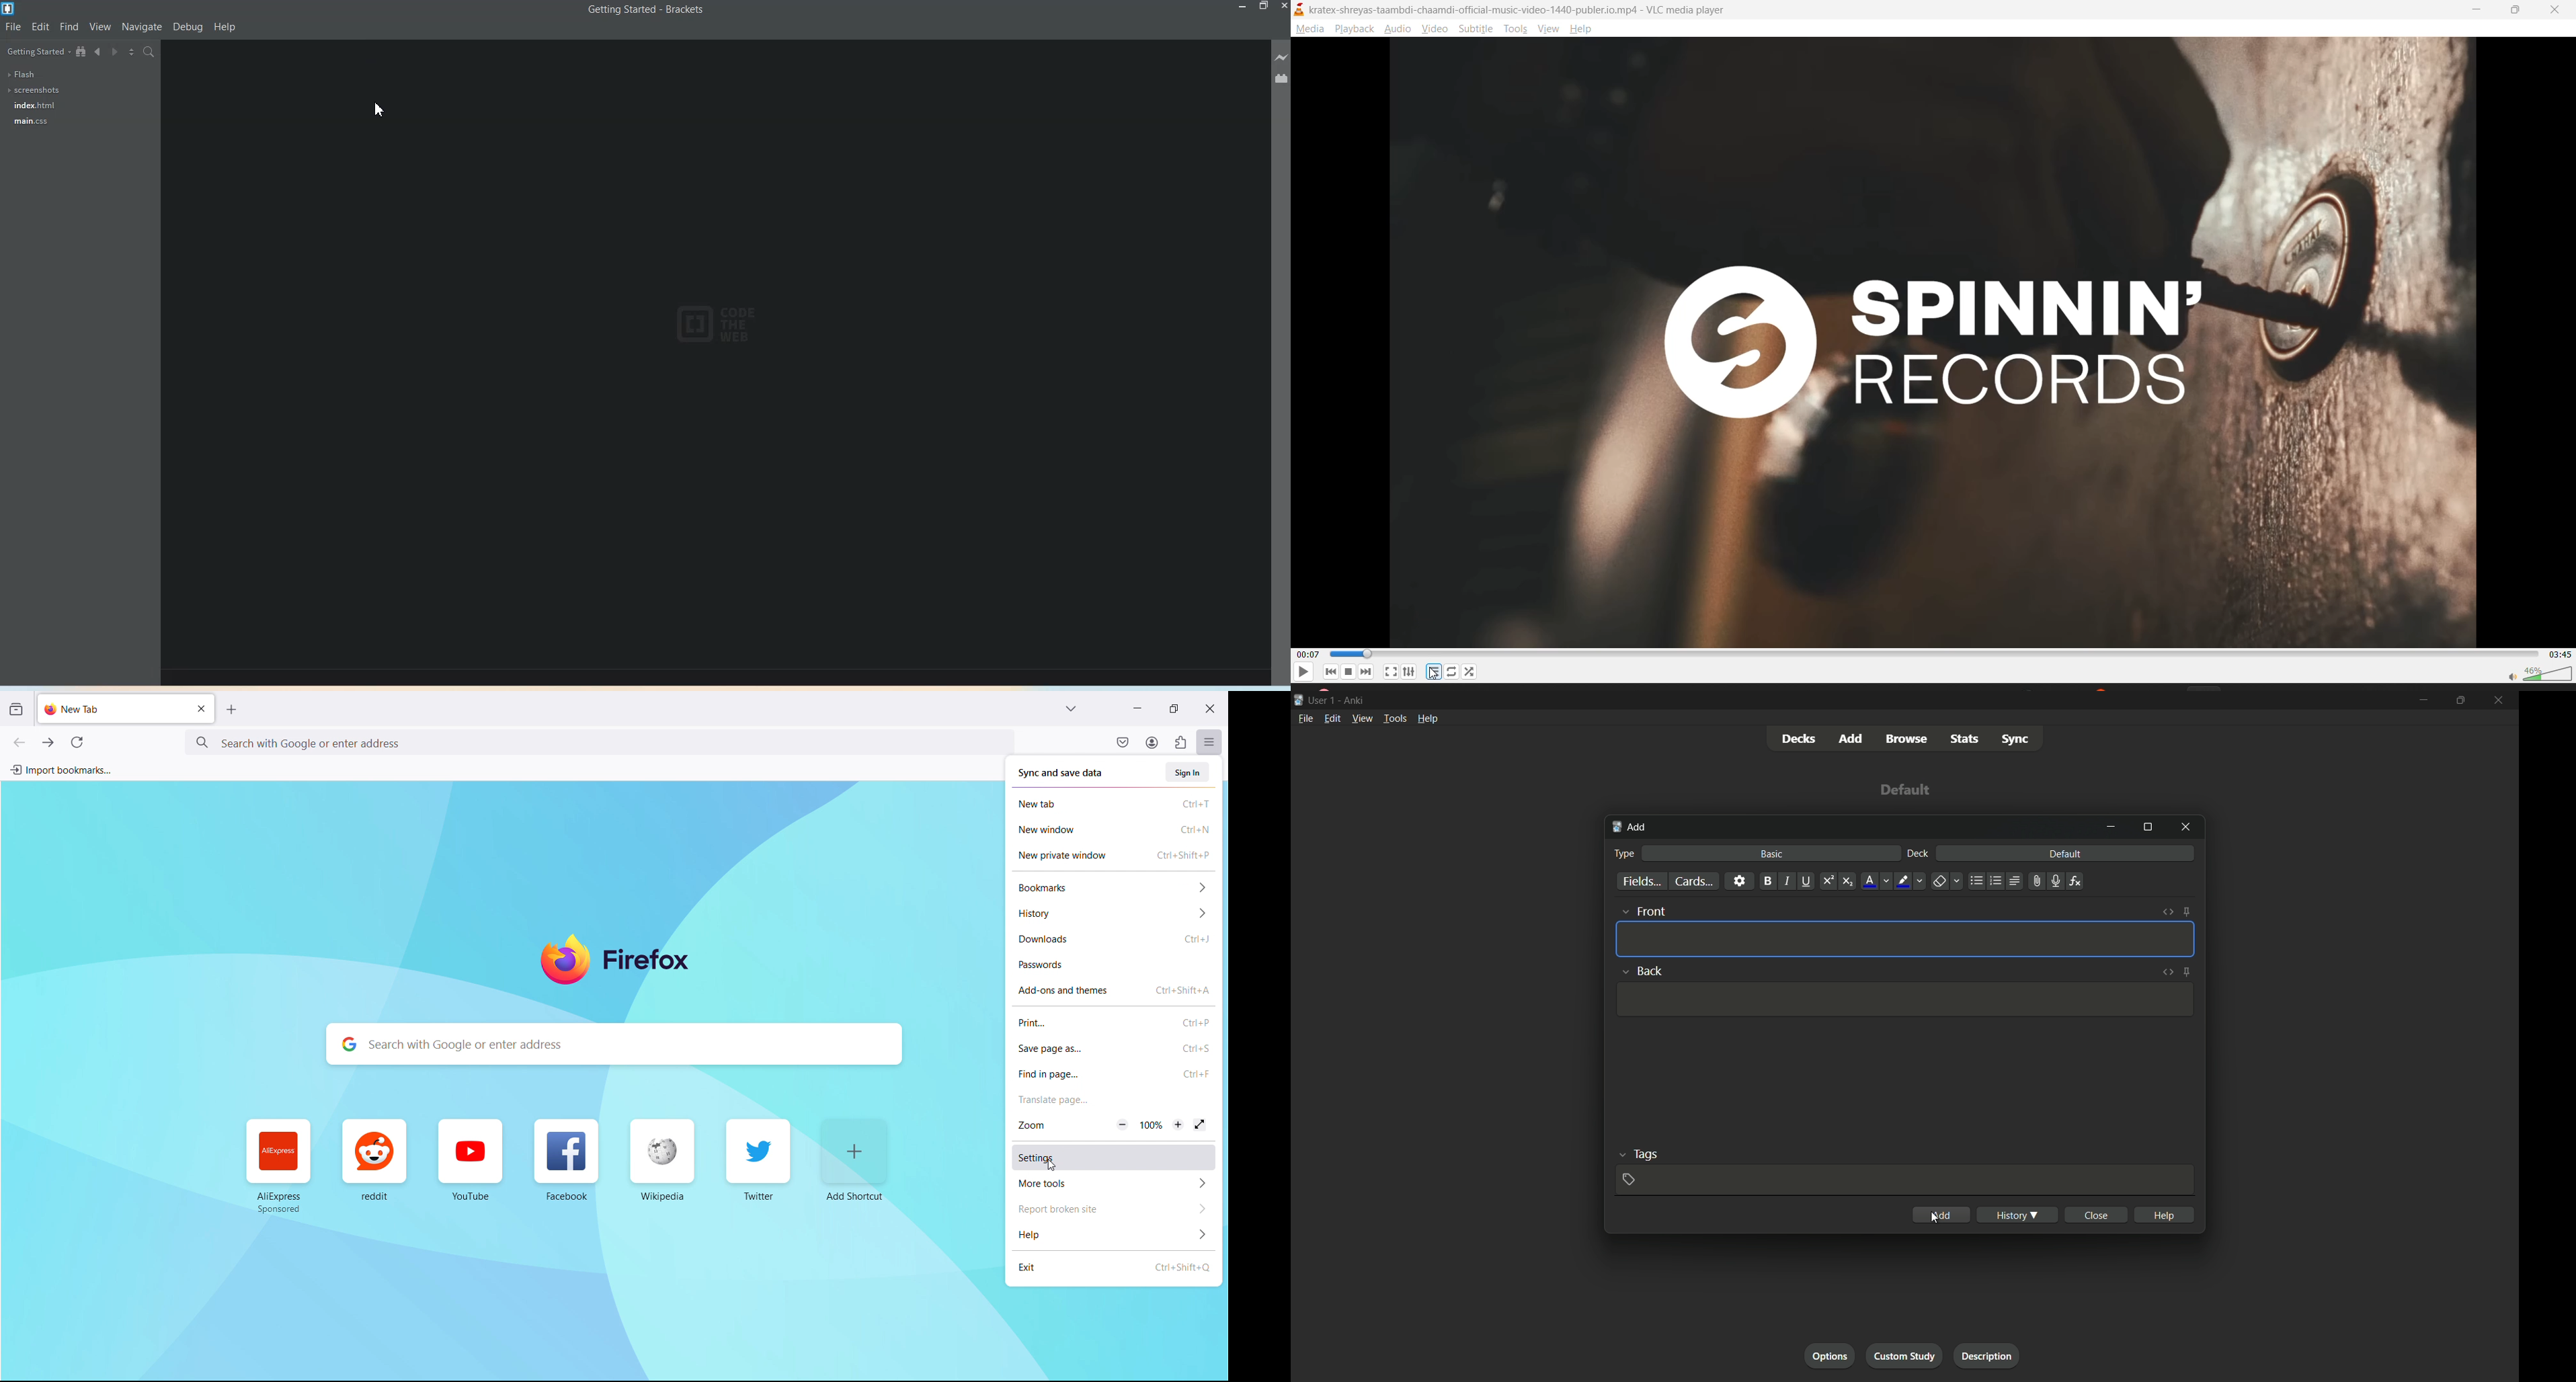 This screenshot has width=2576, height=1400. I want to click on type, so click(1626, 852).